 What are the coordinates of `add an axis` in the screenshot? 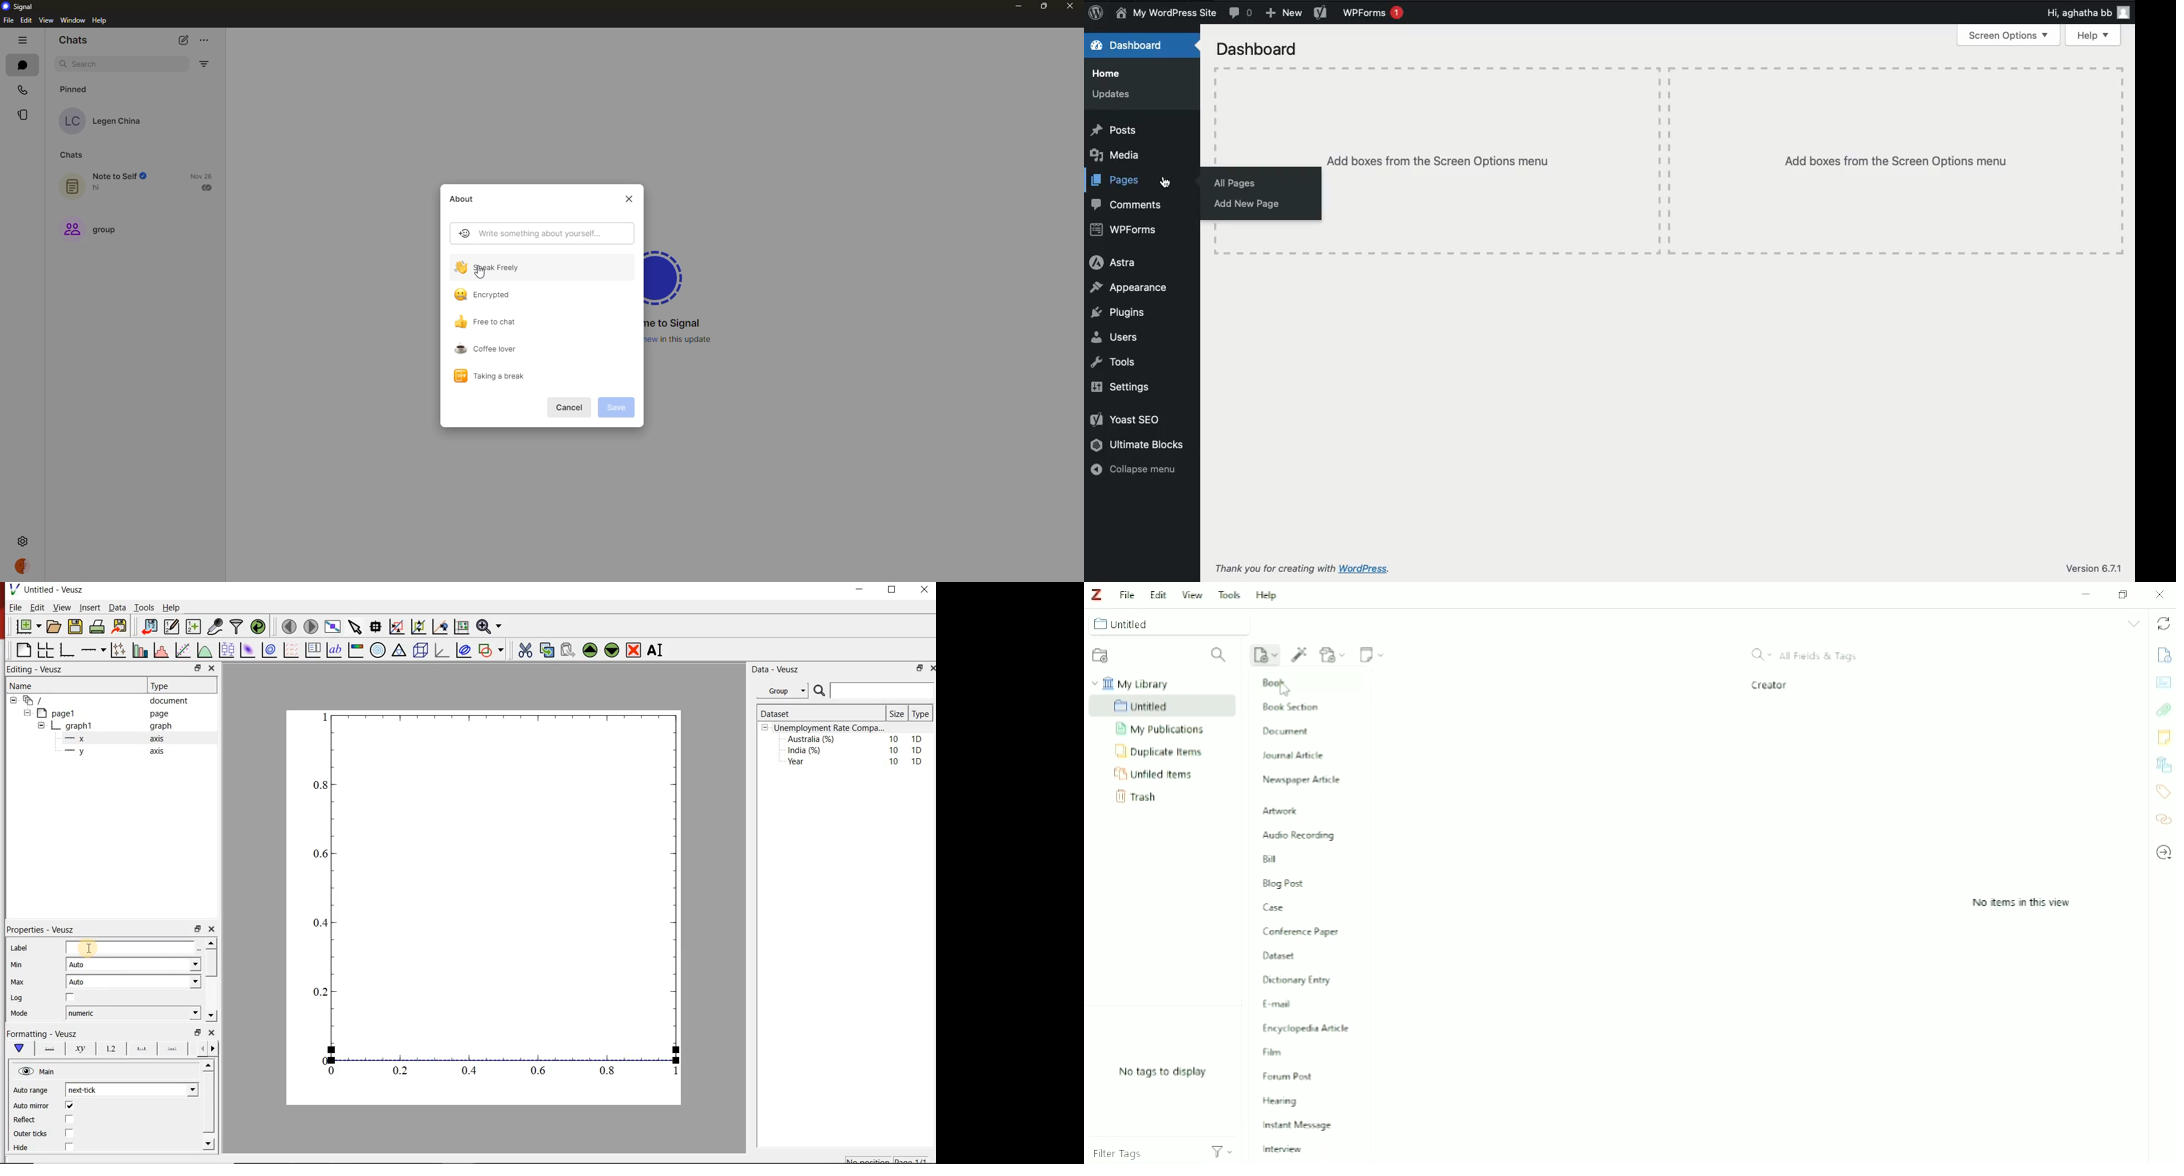 It's located at (93, 650).